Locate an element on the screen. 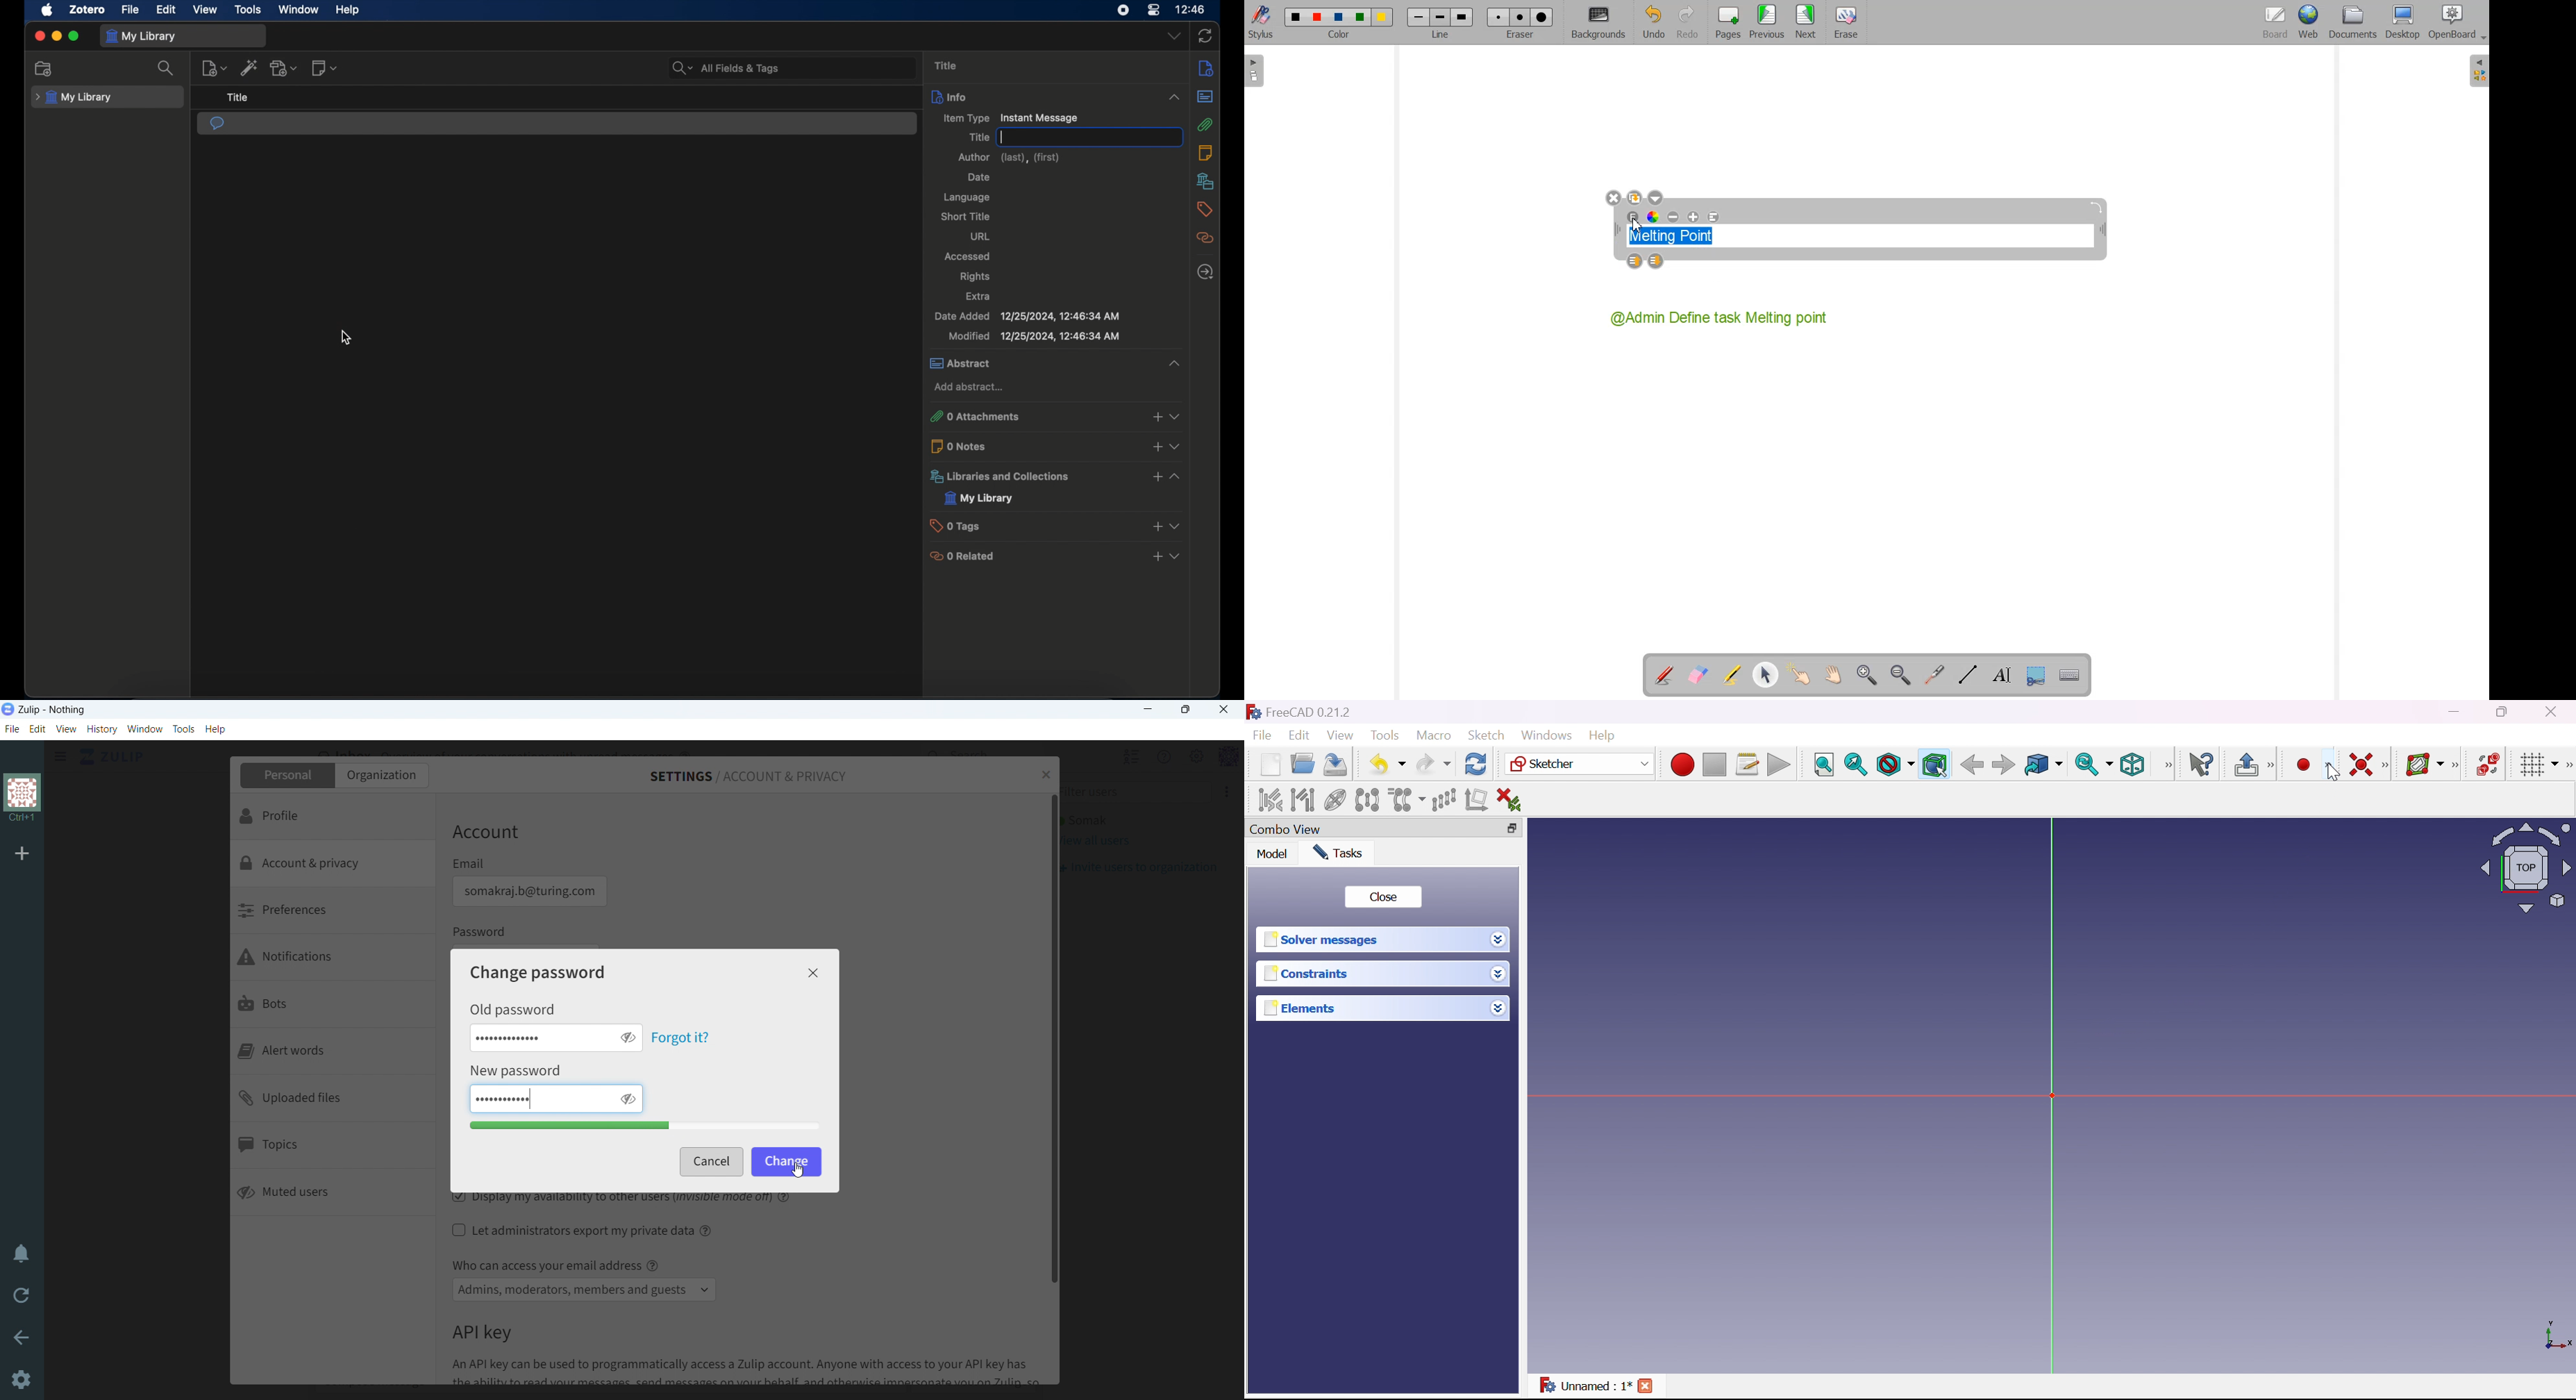 The image size is (2576, 1400). zotero is located at coordinates (88, 10).